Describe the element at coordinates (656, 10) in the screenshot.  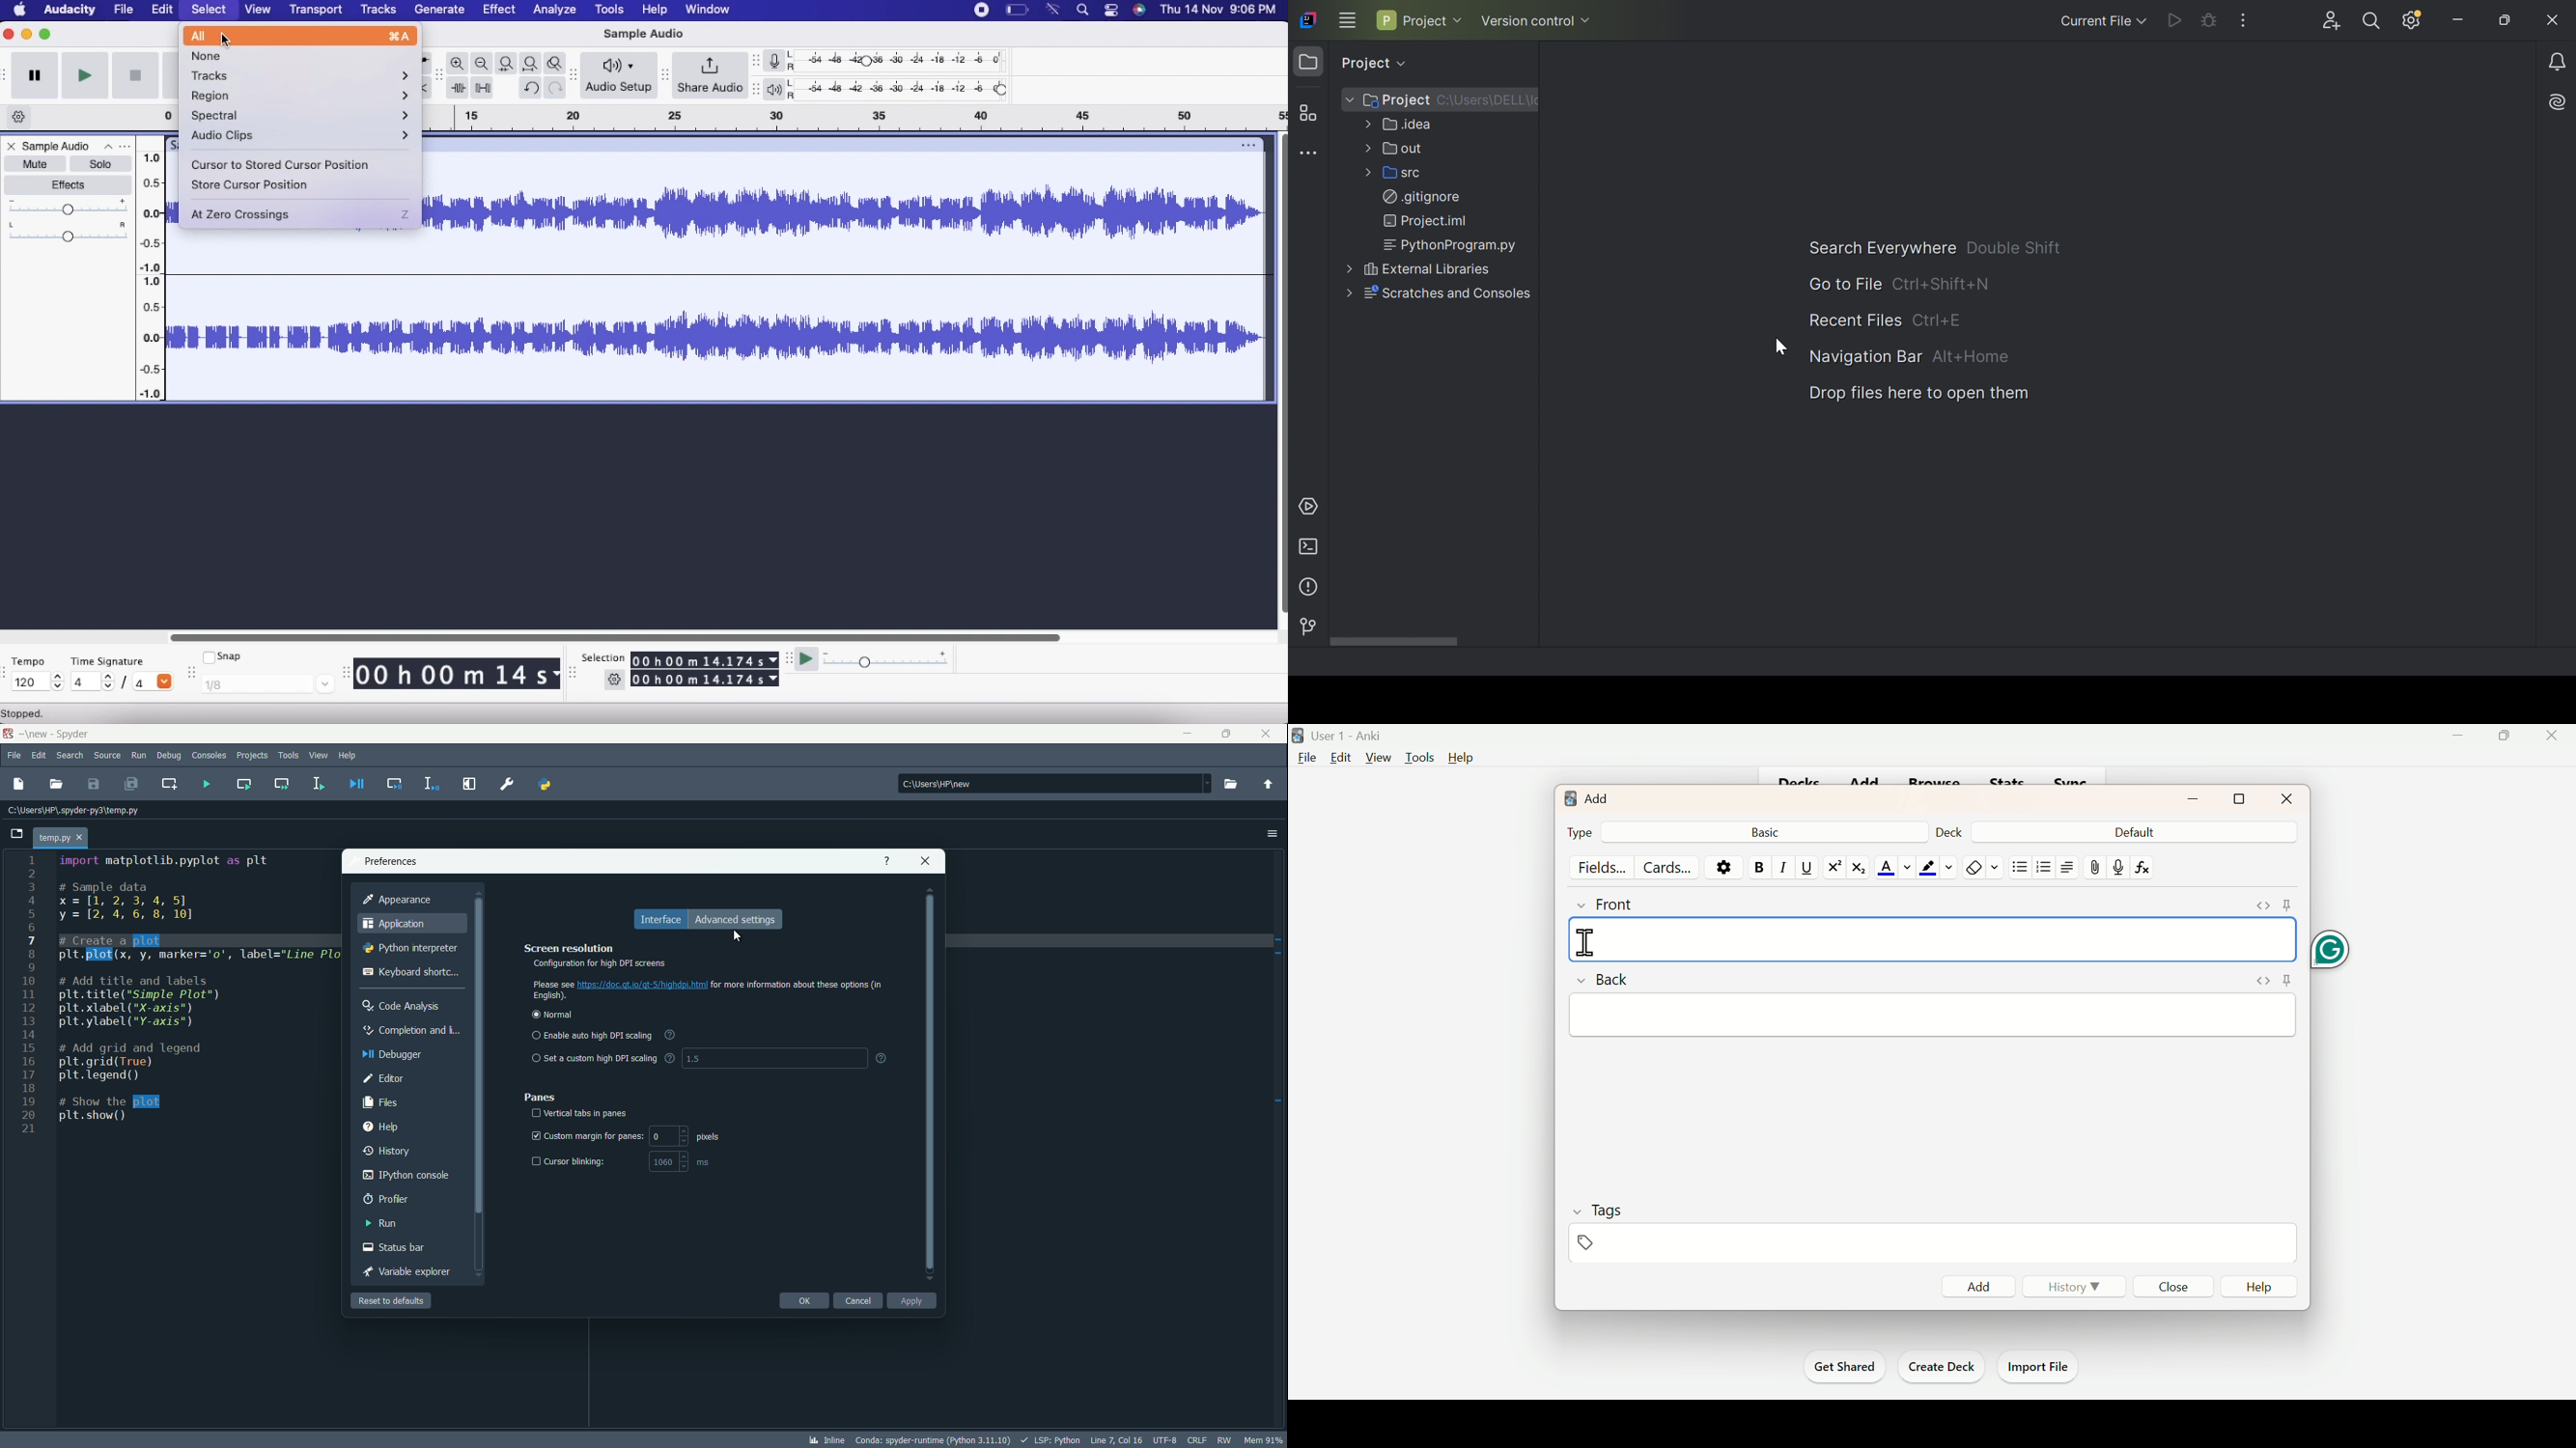
I see `Help` at that location.